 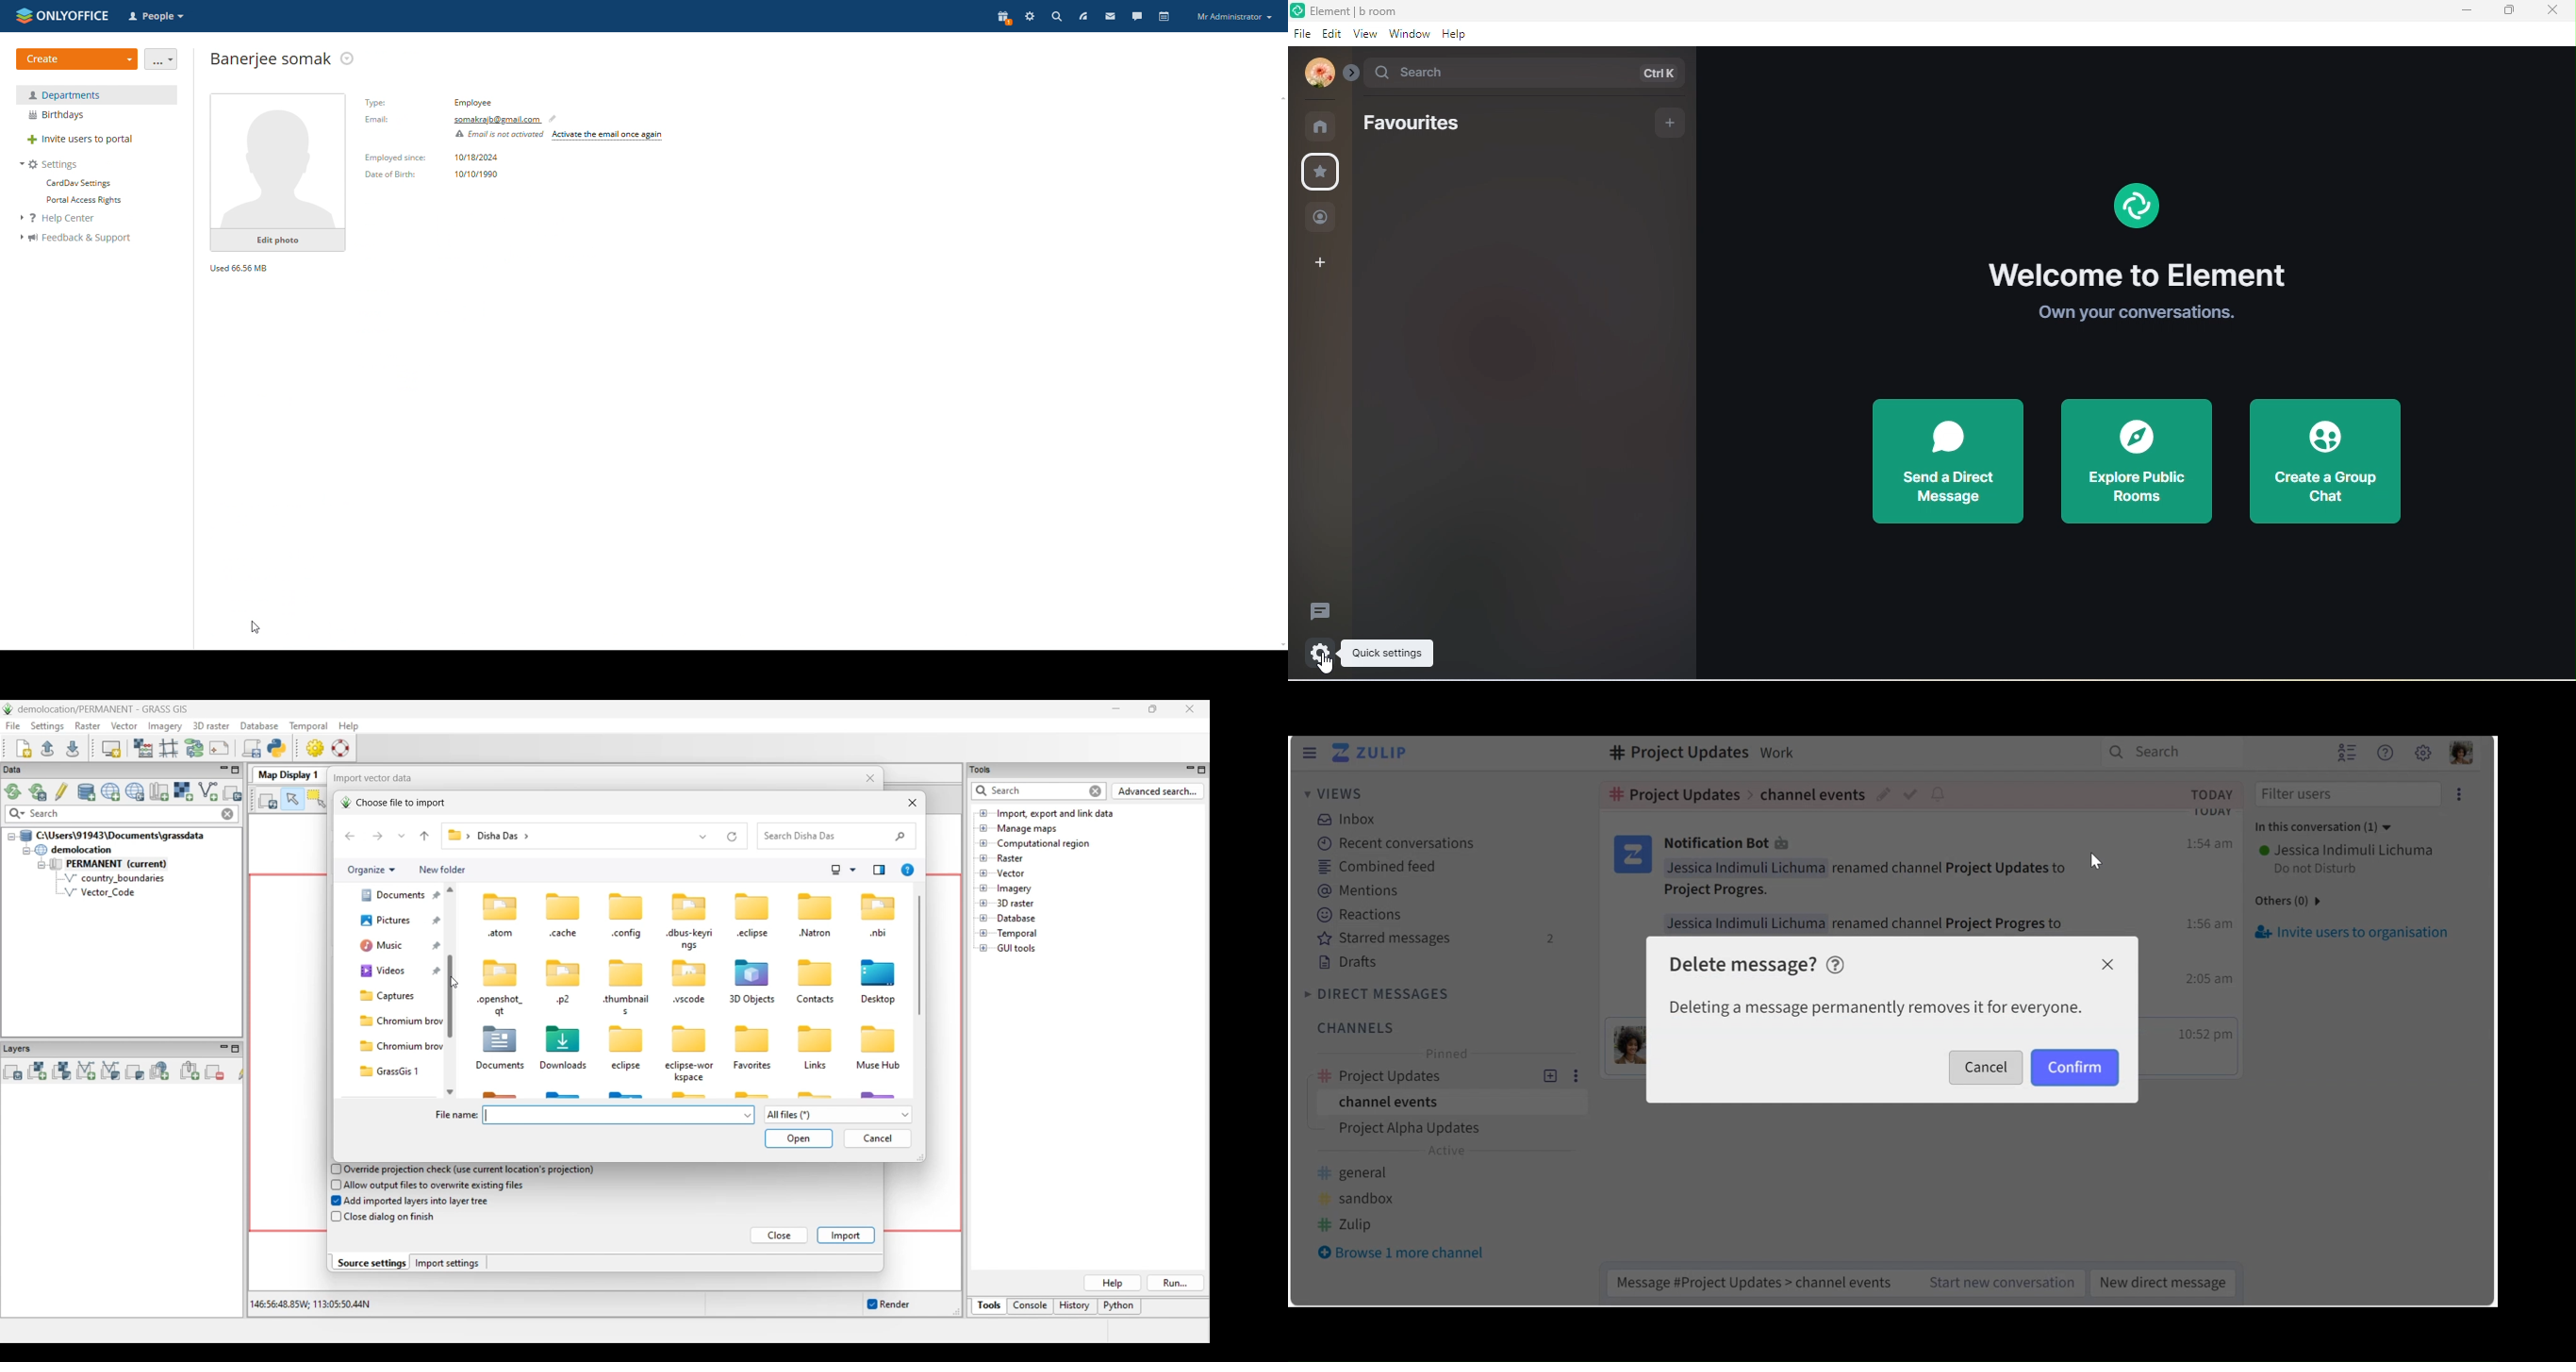 What do you see at coordinates (1673, 754) in the screenshot?
I see `Channel topic` at bounding box center [1673, 754].